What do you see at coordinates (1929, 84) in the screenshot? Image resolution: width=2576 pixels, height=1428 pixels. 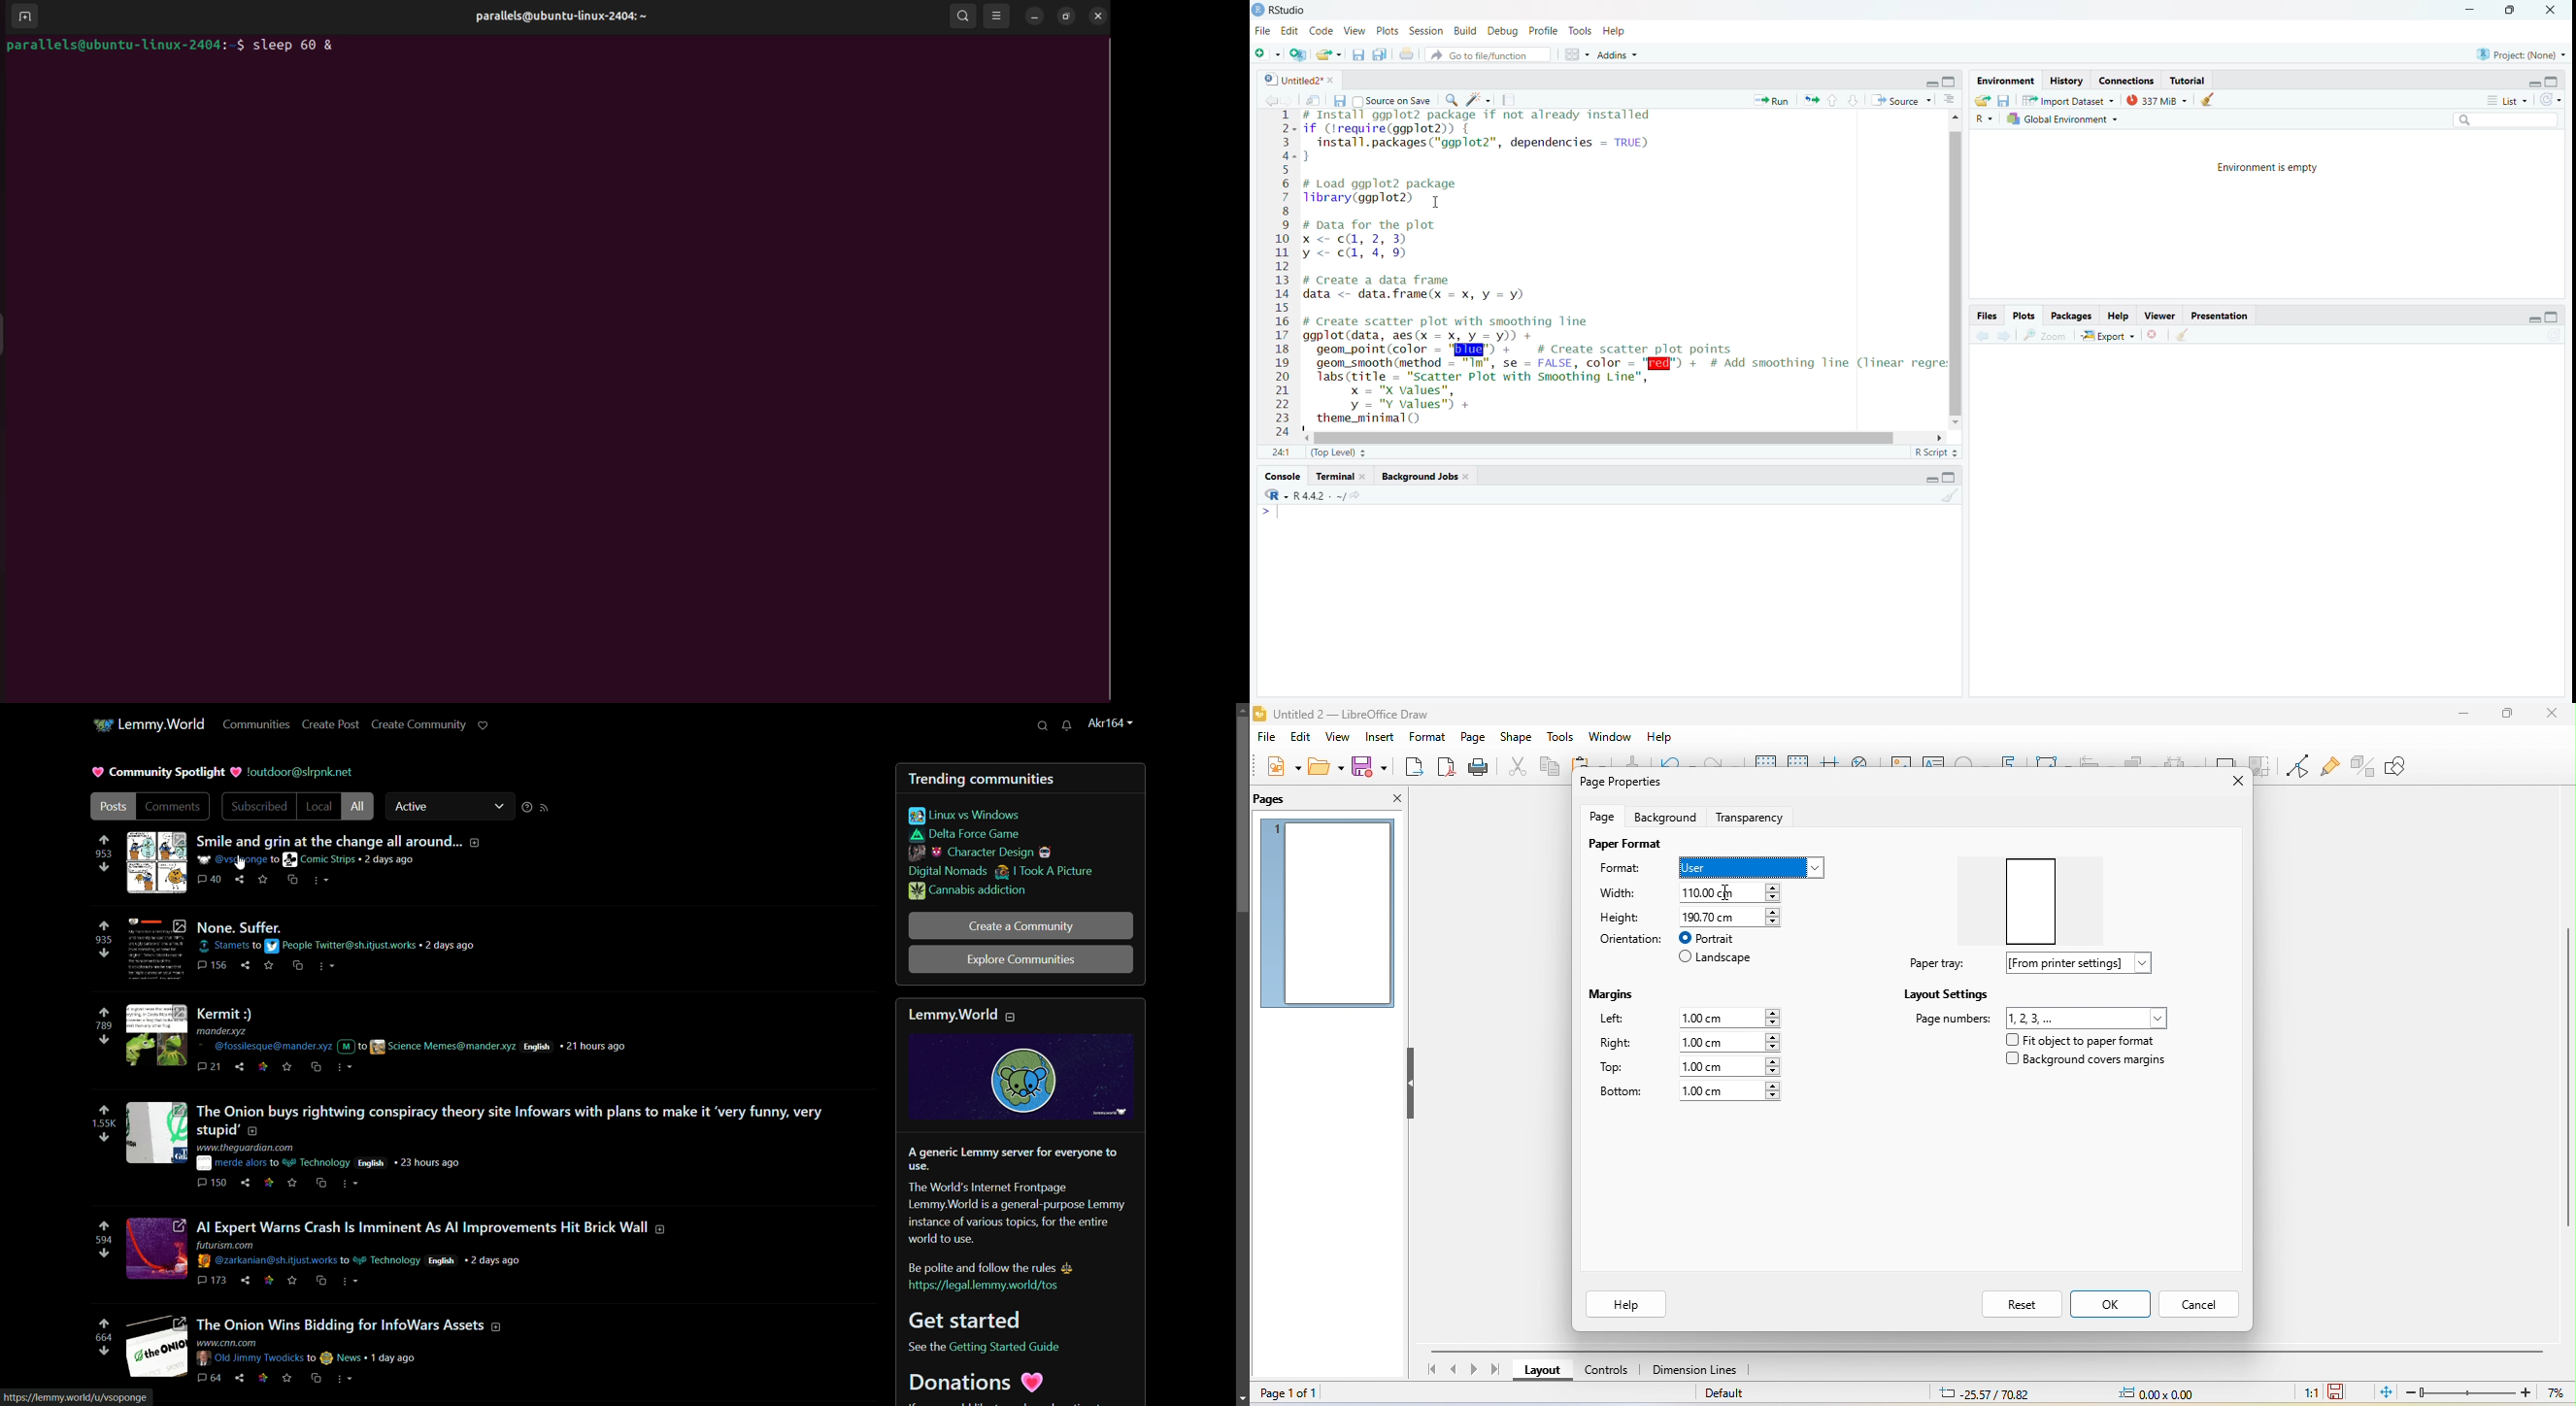 I see `hide r script` at bounding box center [1929, 84].